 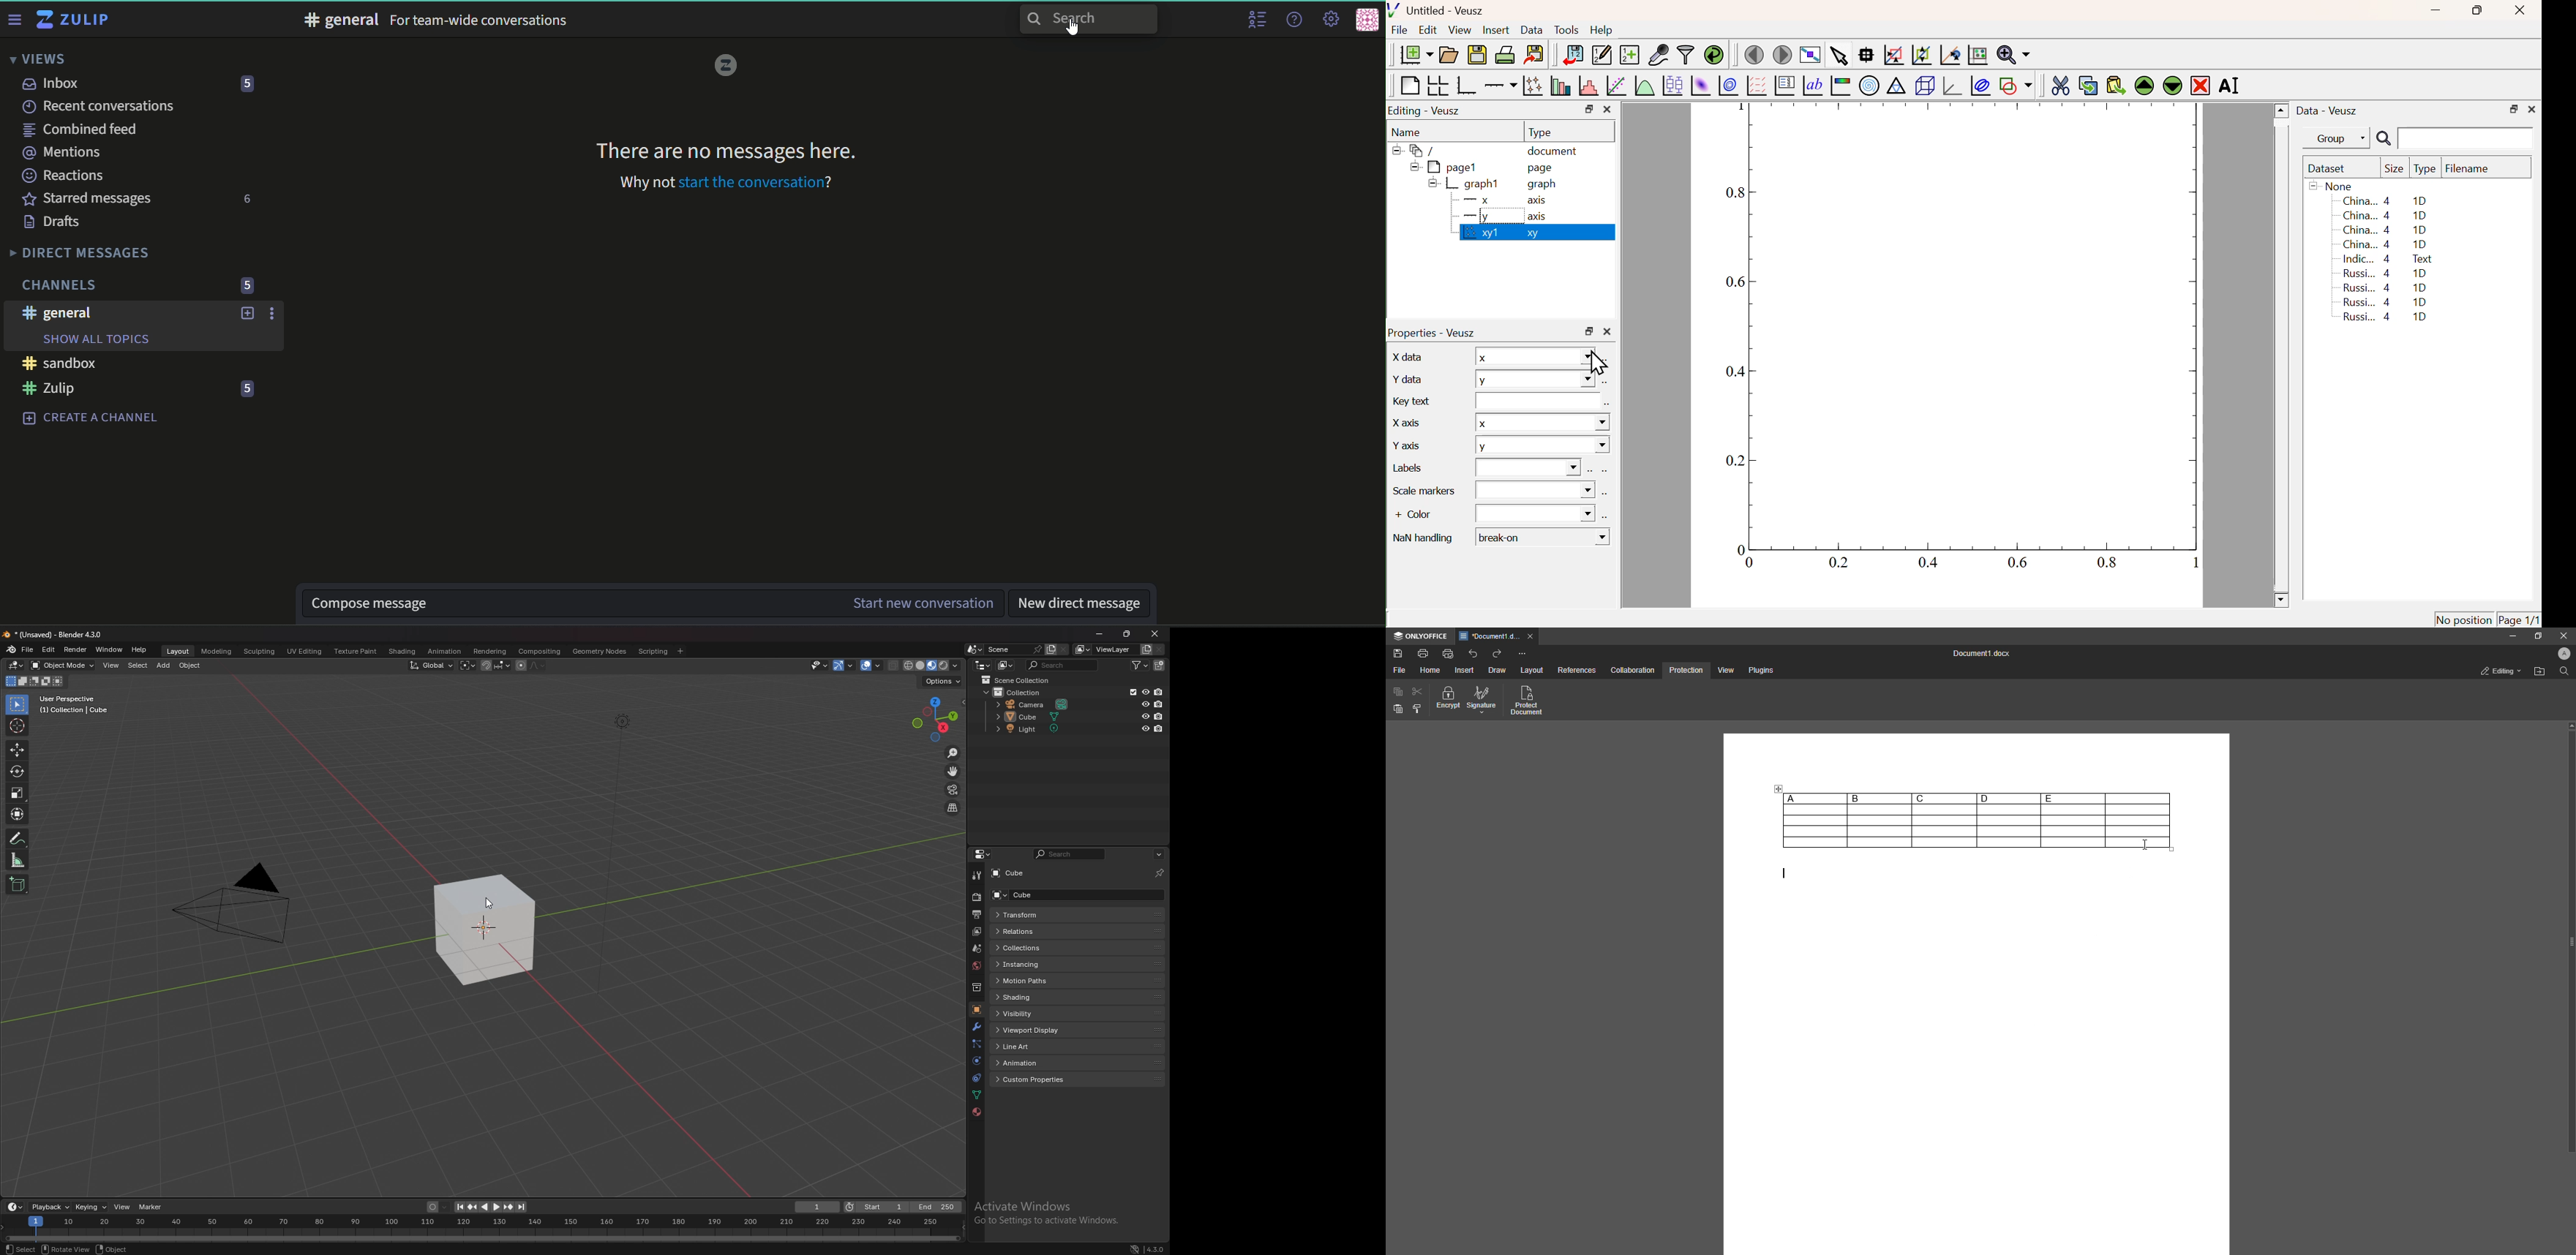 I want to click on Data, so click(x=1531, y=30).